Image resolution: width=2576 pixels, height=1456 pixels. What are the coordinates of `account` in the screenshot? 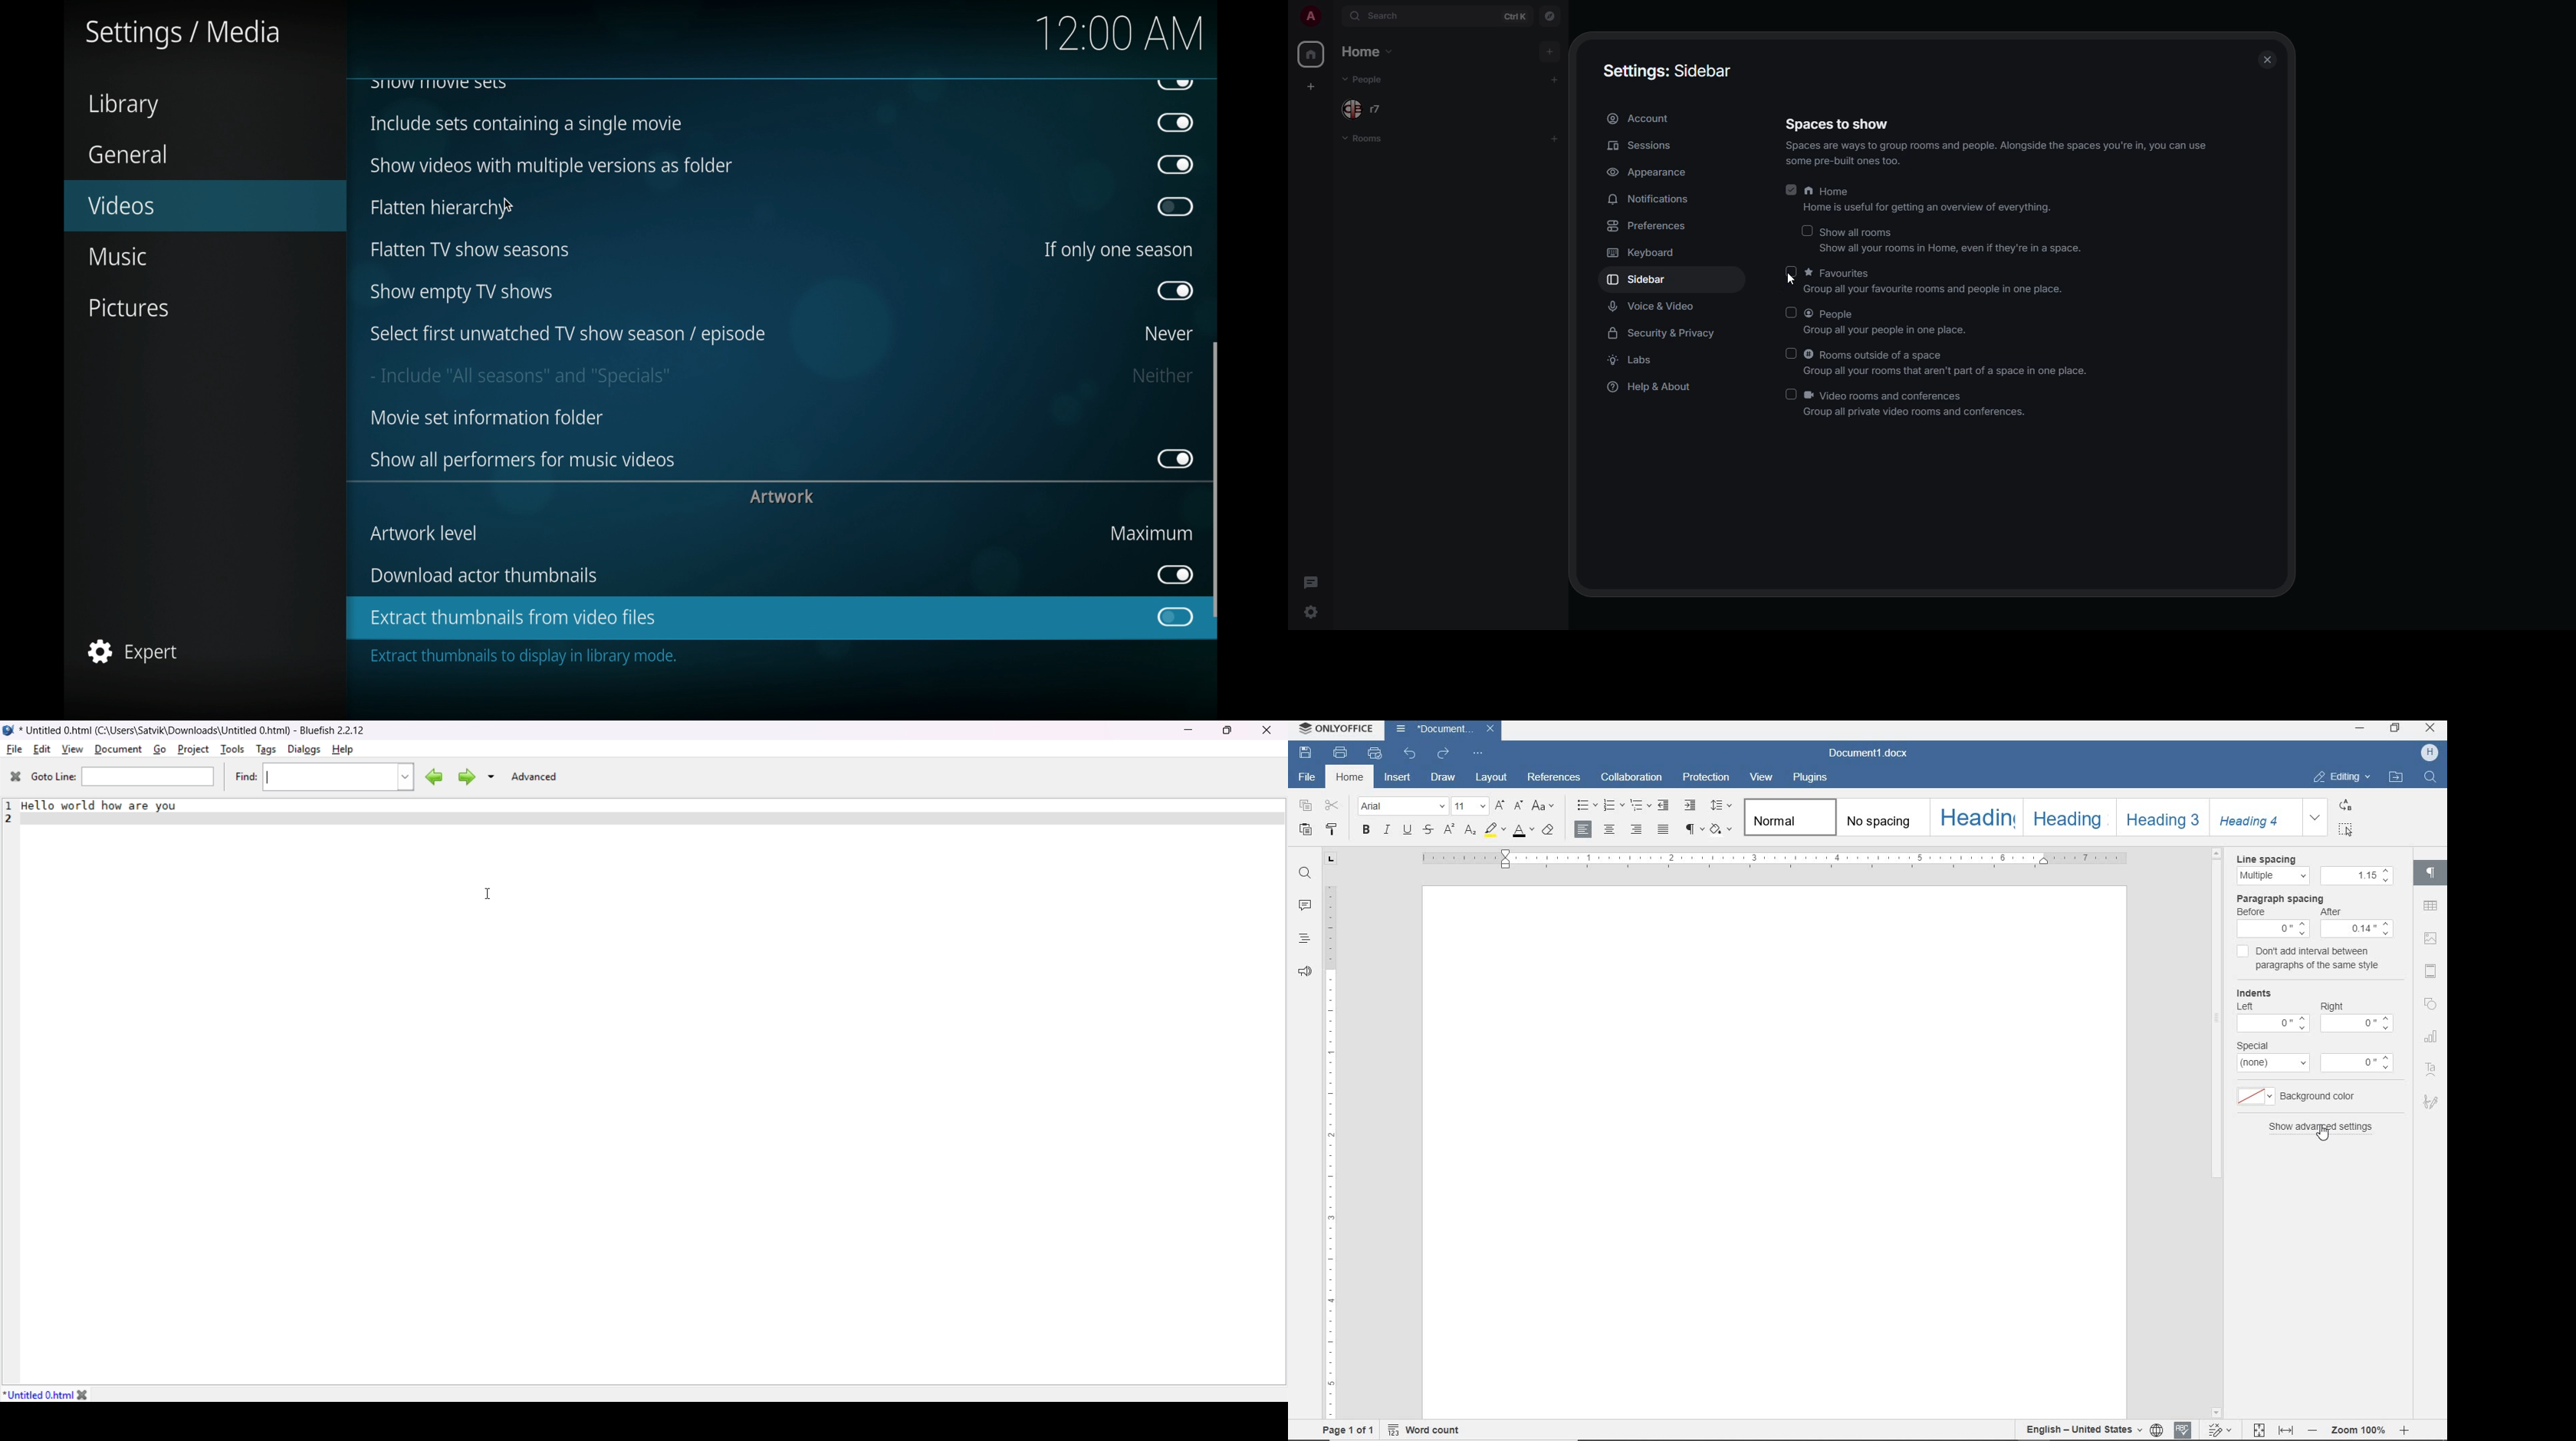 It's located at (1644, 118).